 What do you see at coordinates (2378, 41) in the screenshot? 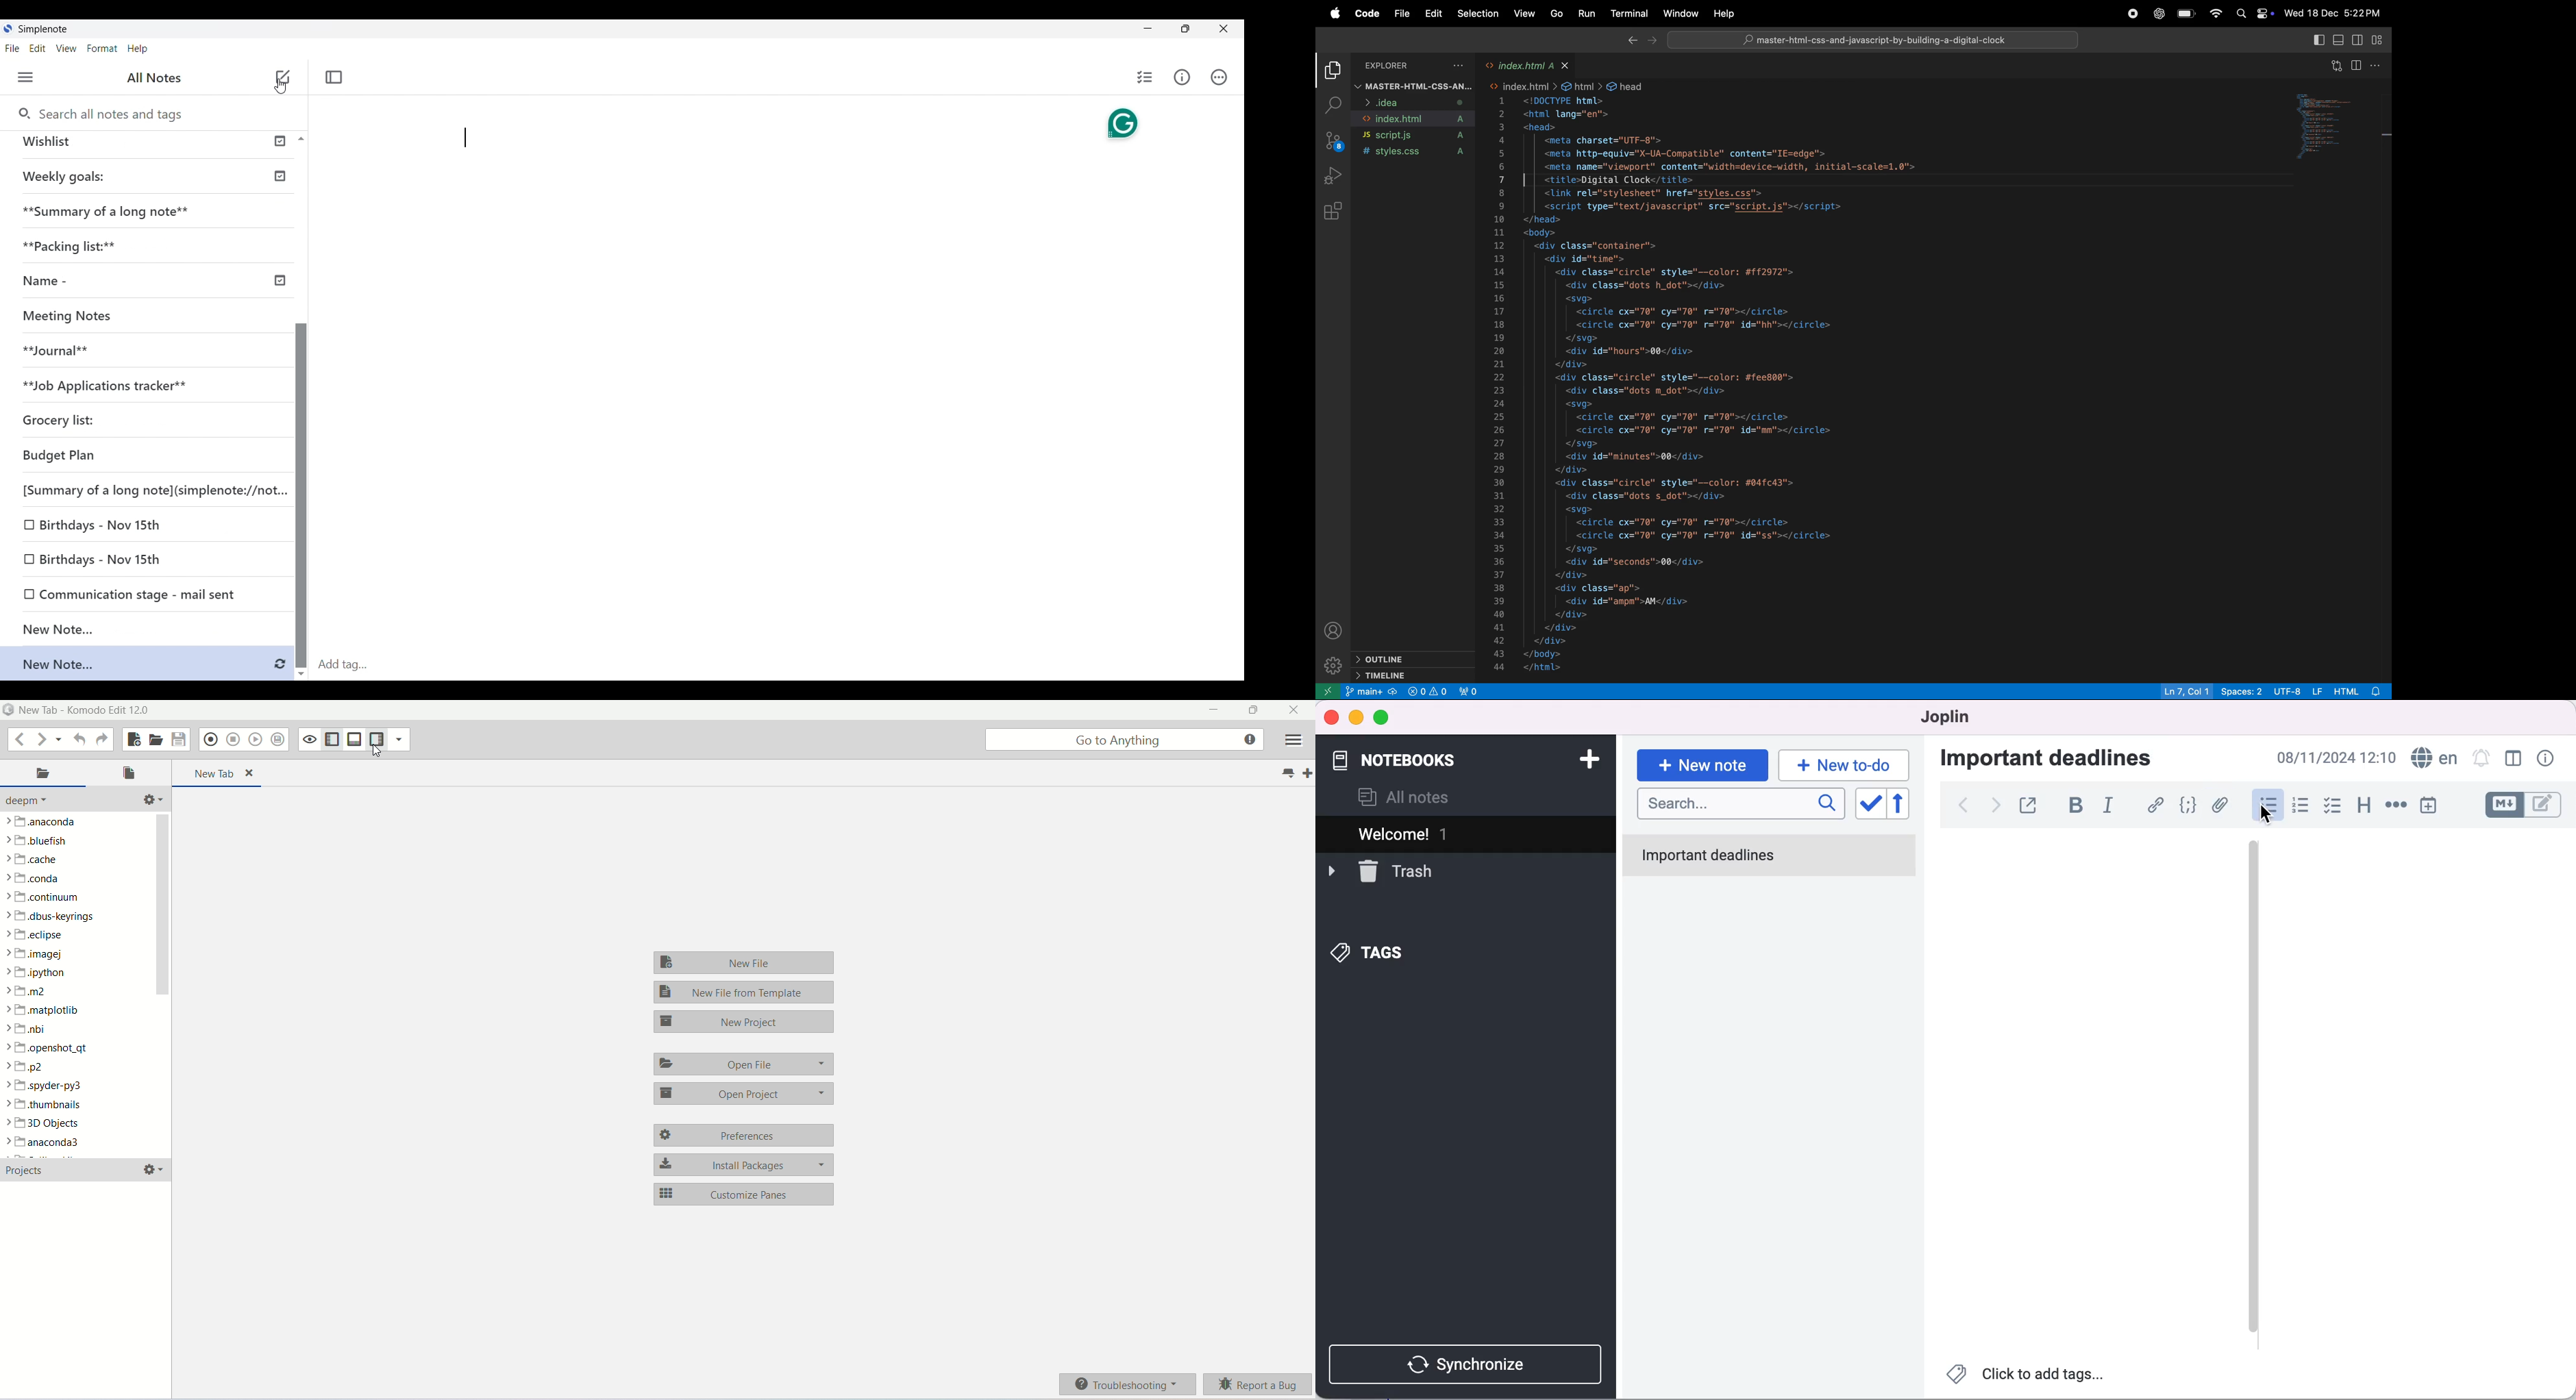
I see `customize layout` at bounding box center [2378, 41].